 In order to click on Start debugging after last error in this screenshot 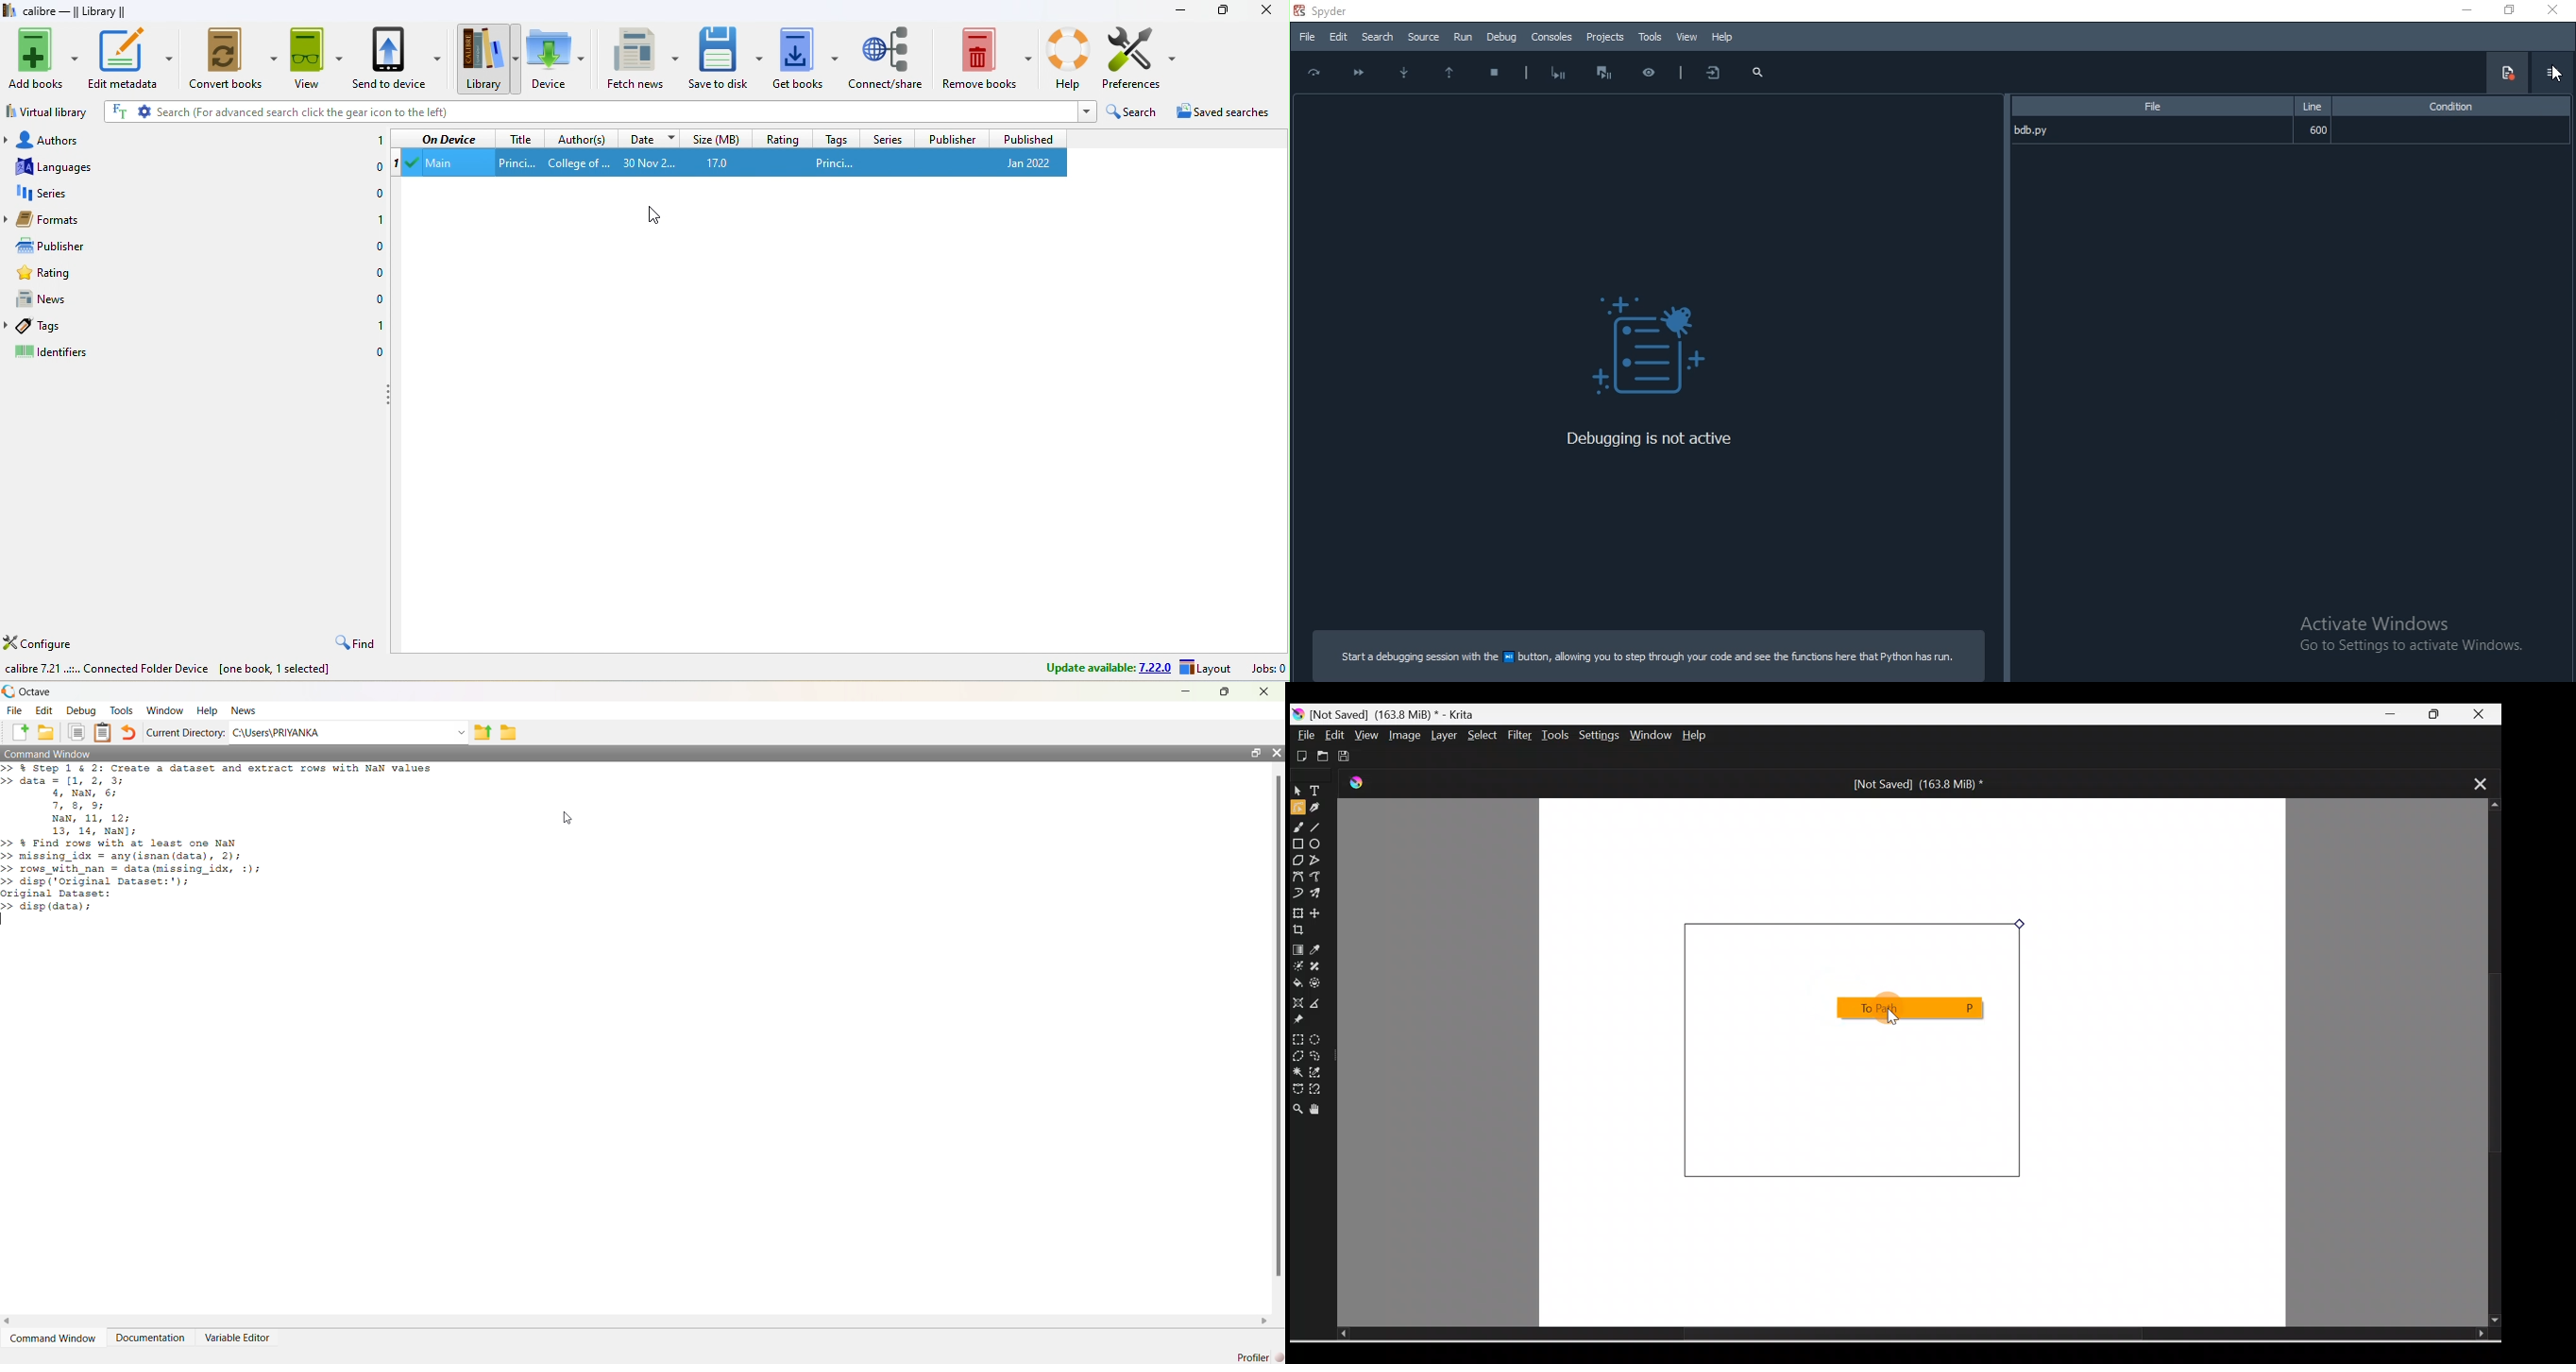, I will do `click(1558, 73)`.